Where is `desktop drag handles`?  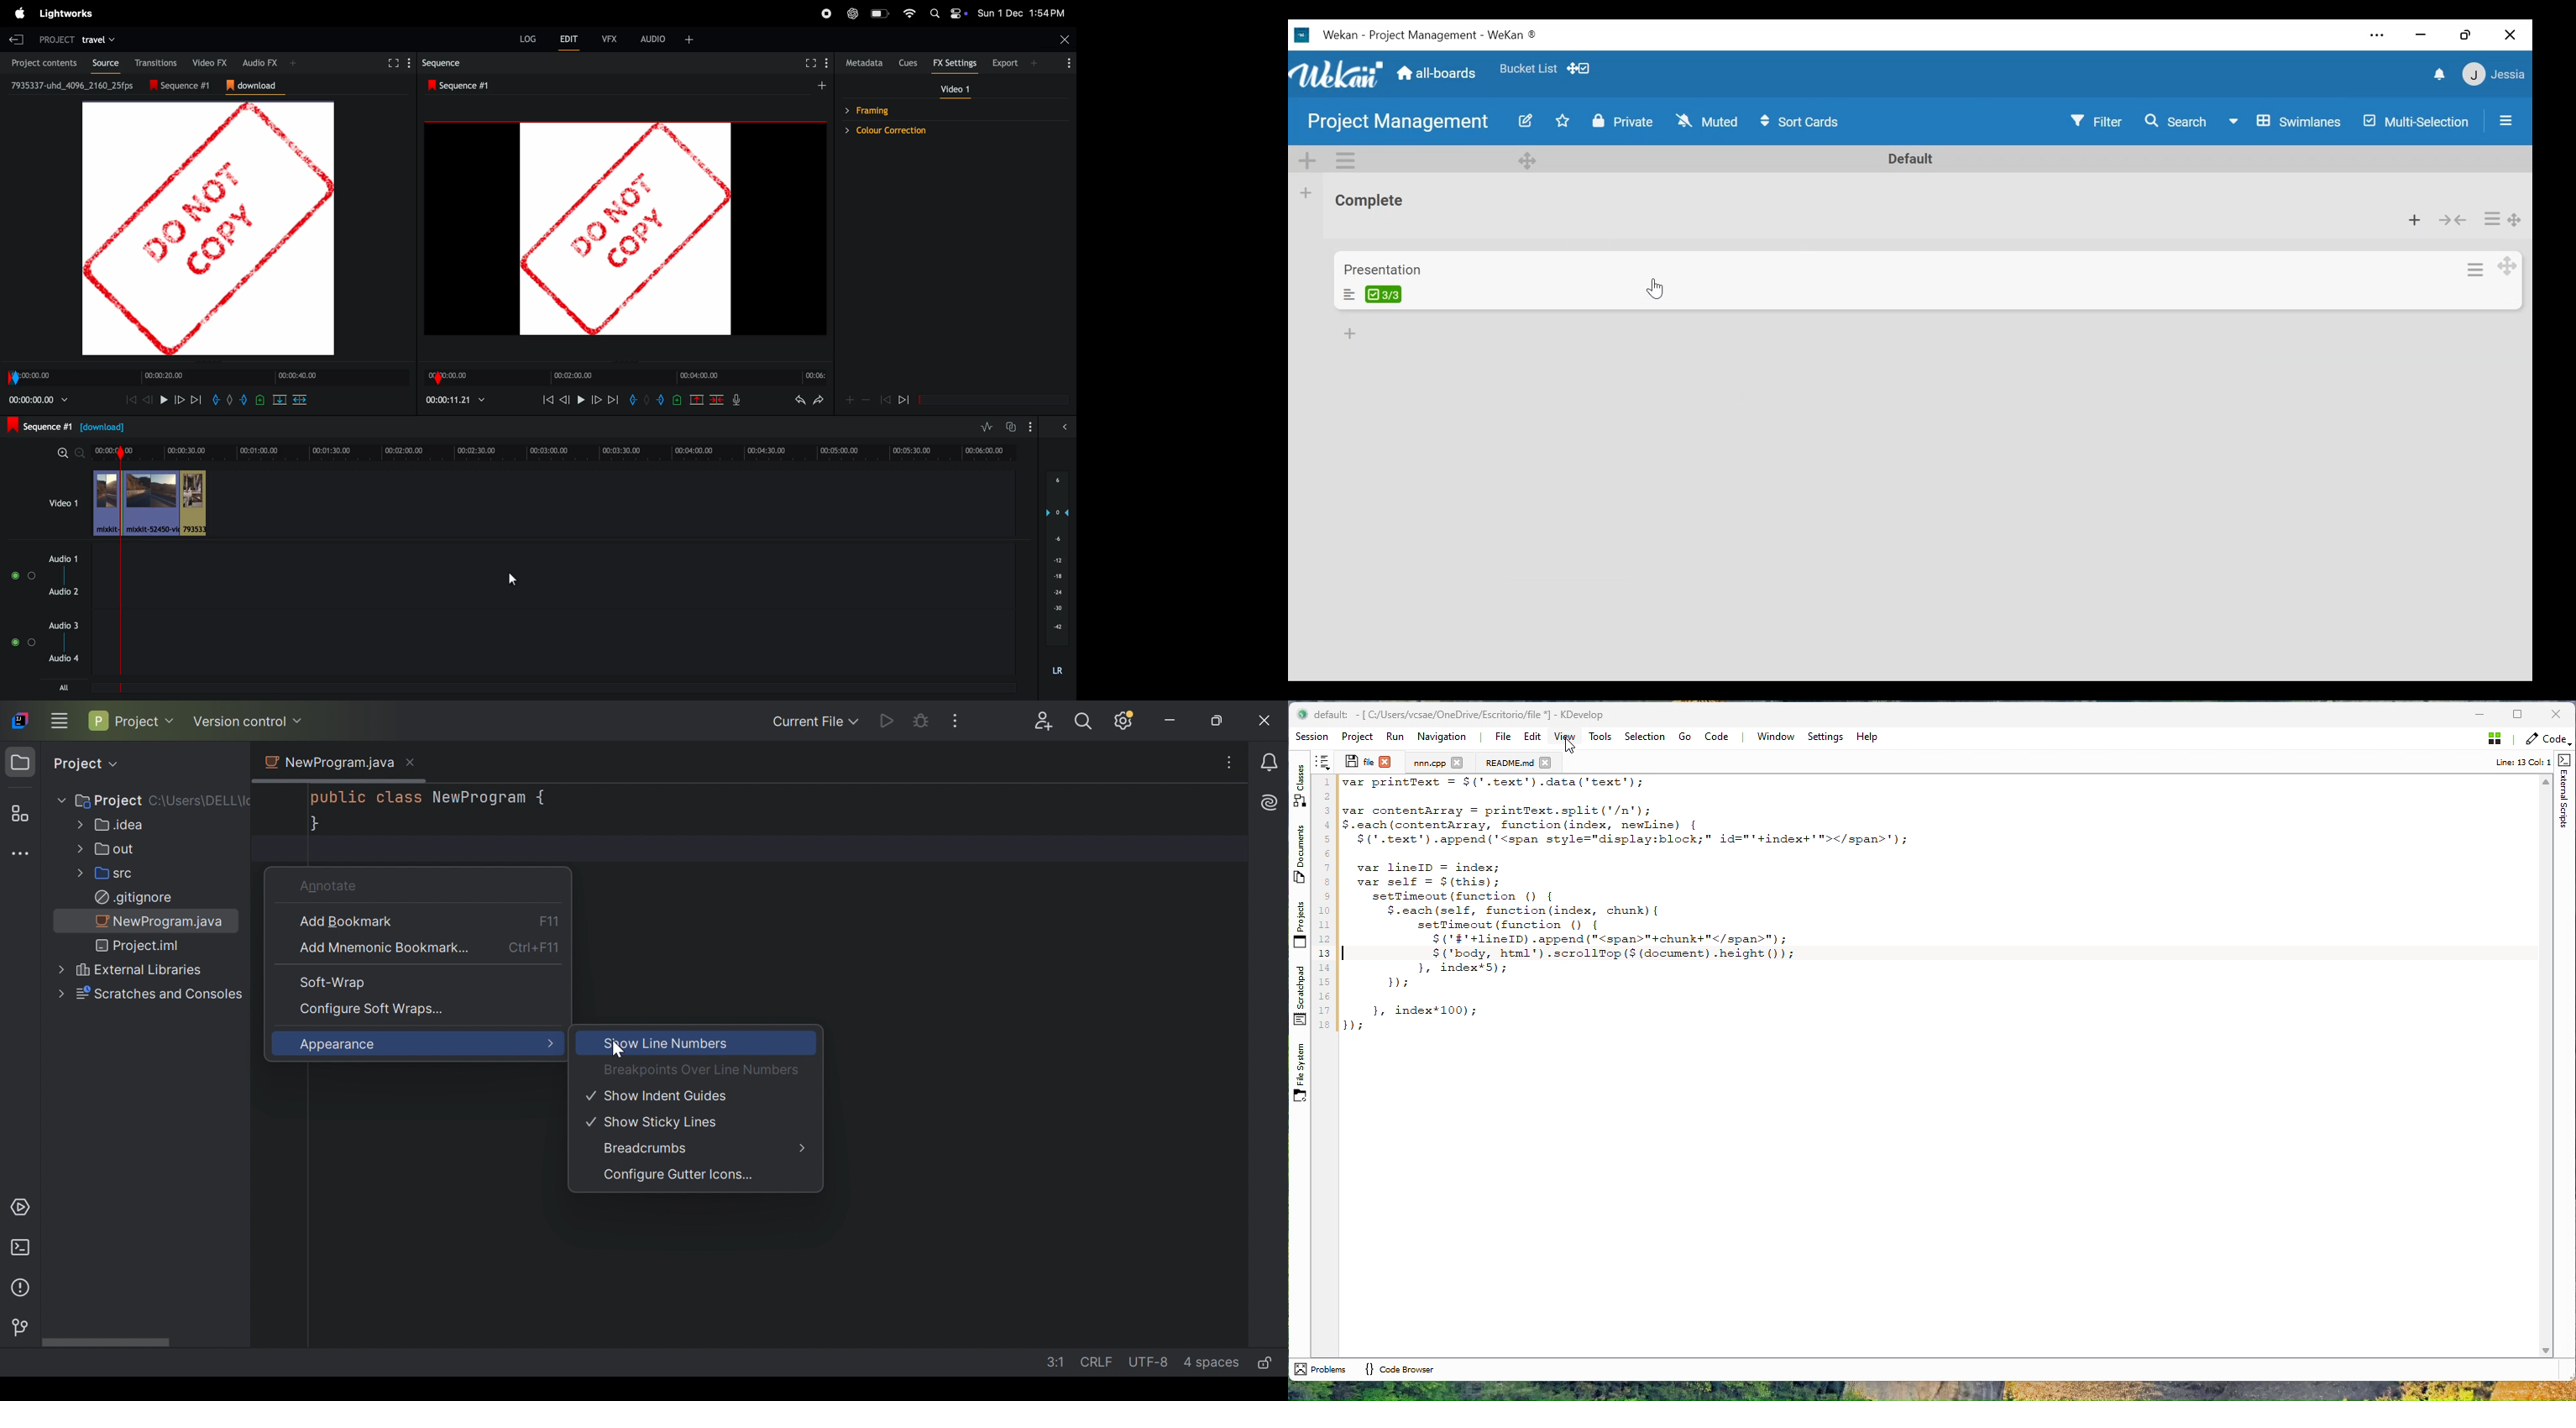
desktop drag handles is located at coordinates (2515, 221).